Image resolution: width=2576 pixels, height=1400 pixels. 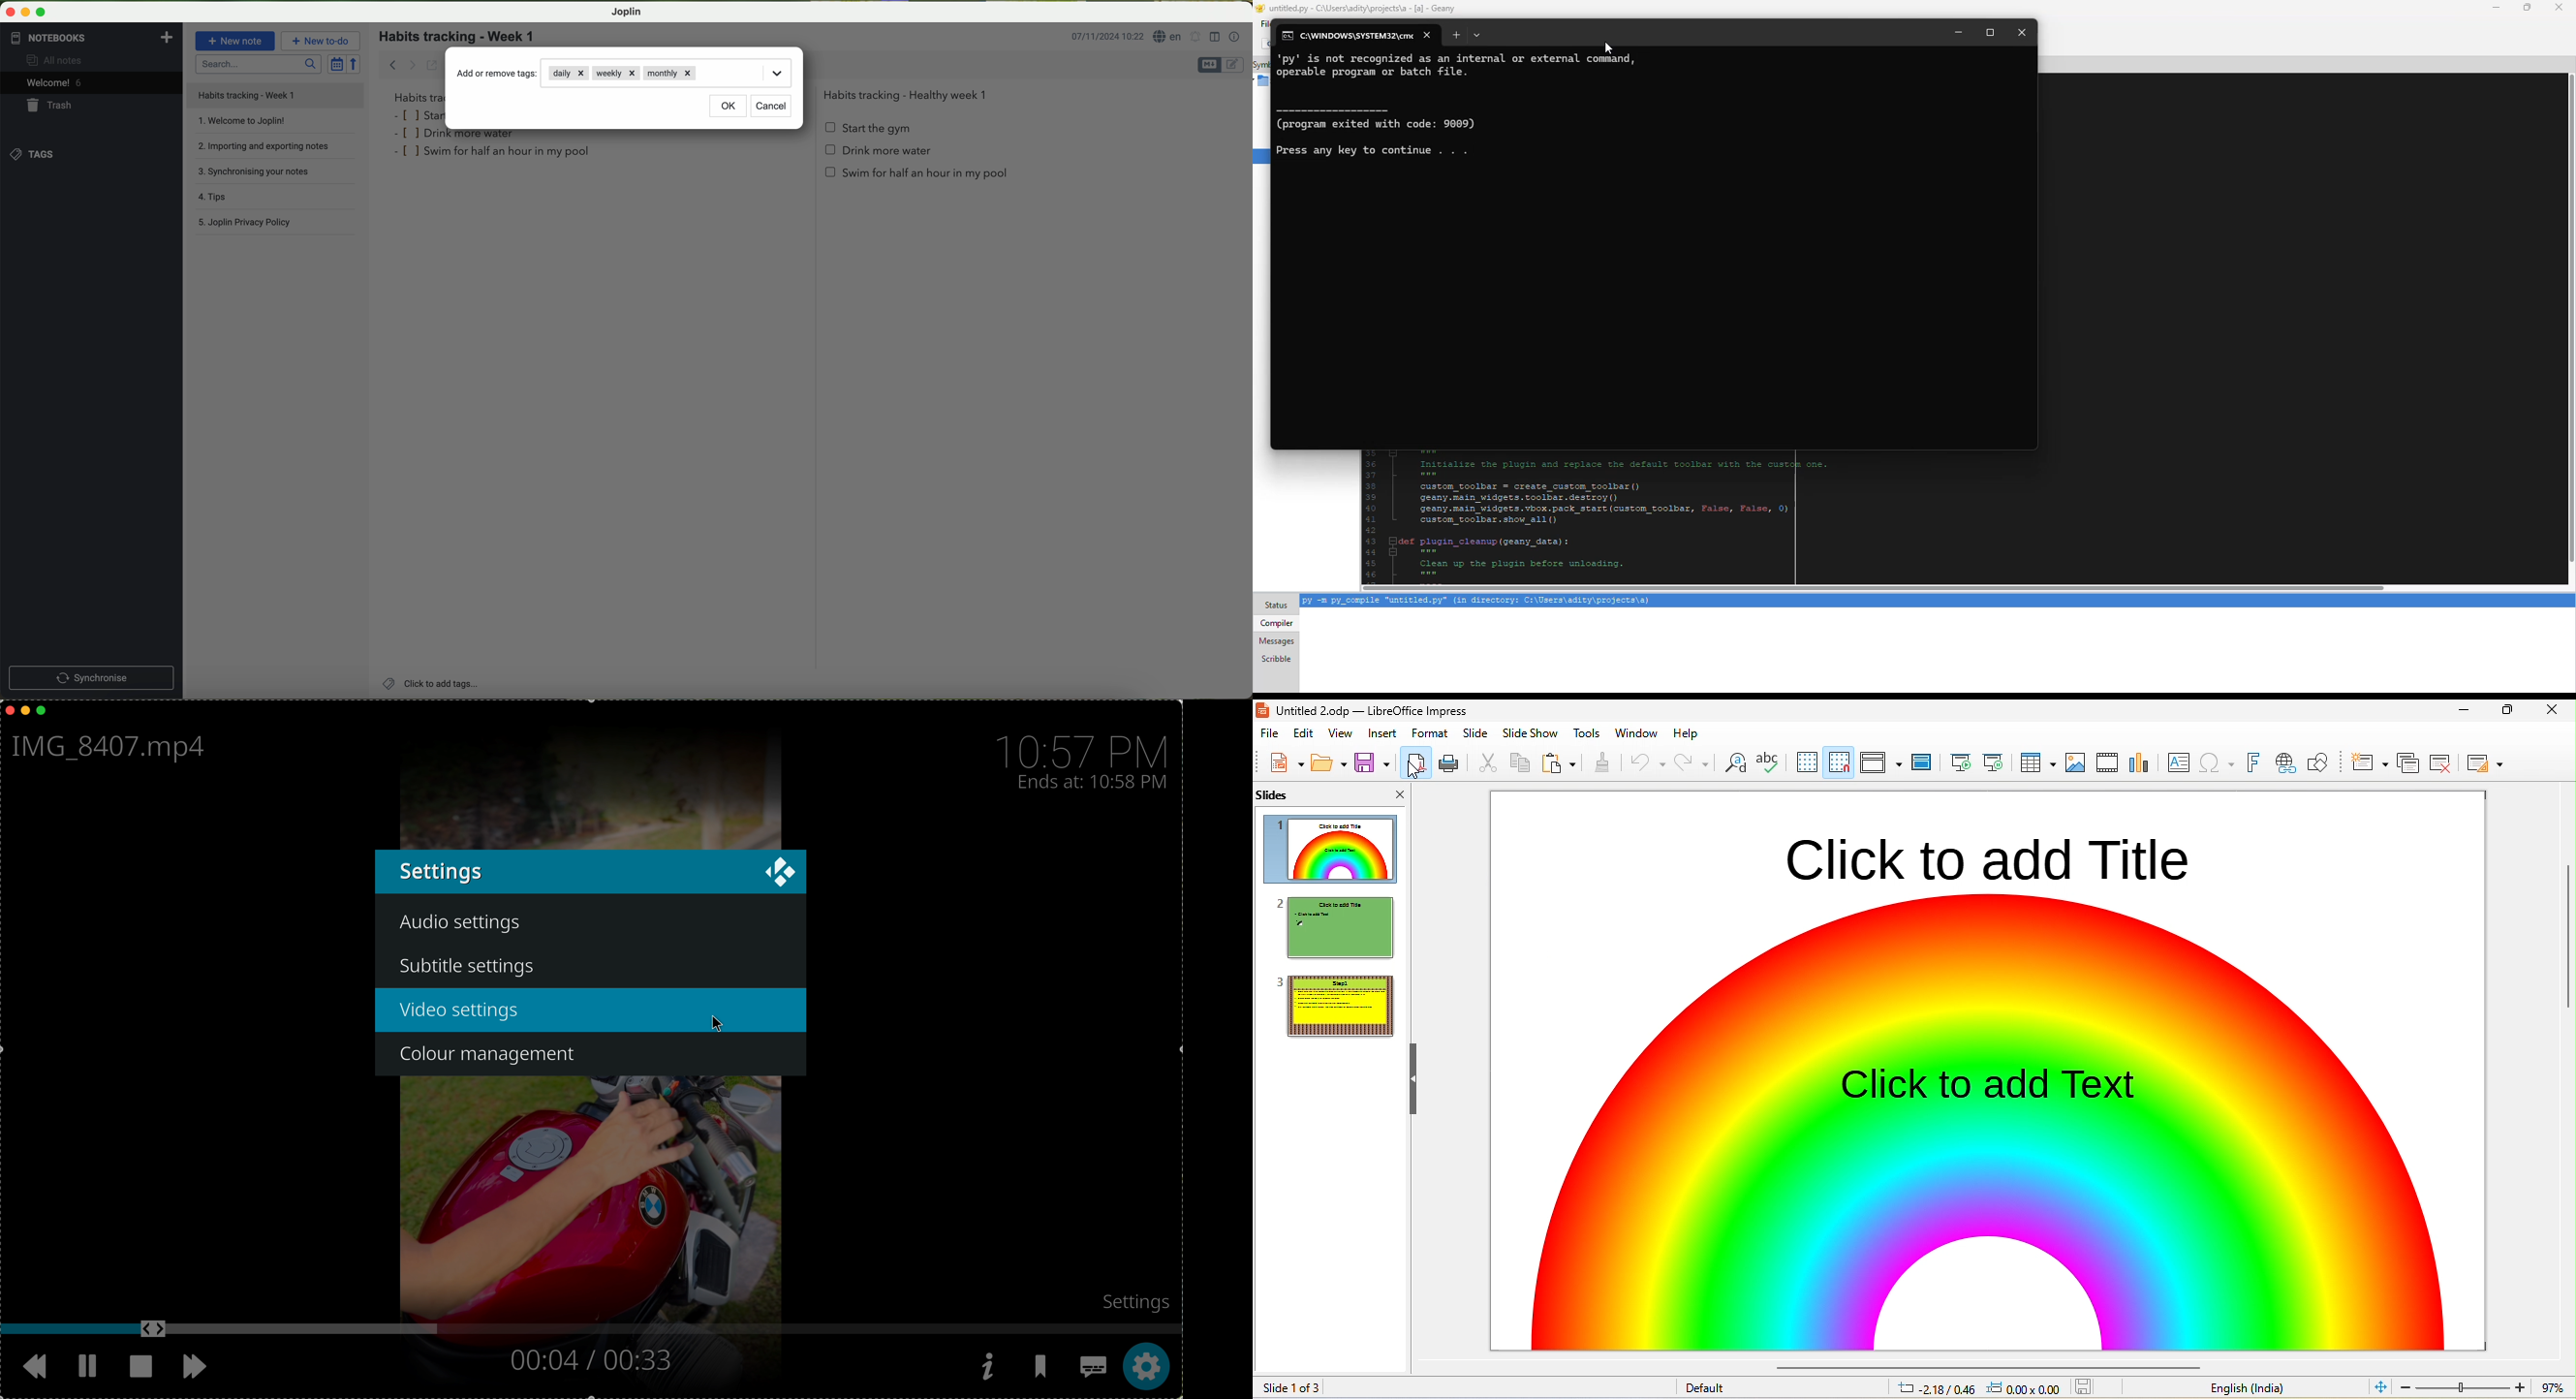 What do you see at coordinates (1093, 783) in the screenshot?
I see `ends at 10:58 PM` at bounding box center [1093, 783].